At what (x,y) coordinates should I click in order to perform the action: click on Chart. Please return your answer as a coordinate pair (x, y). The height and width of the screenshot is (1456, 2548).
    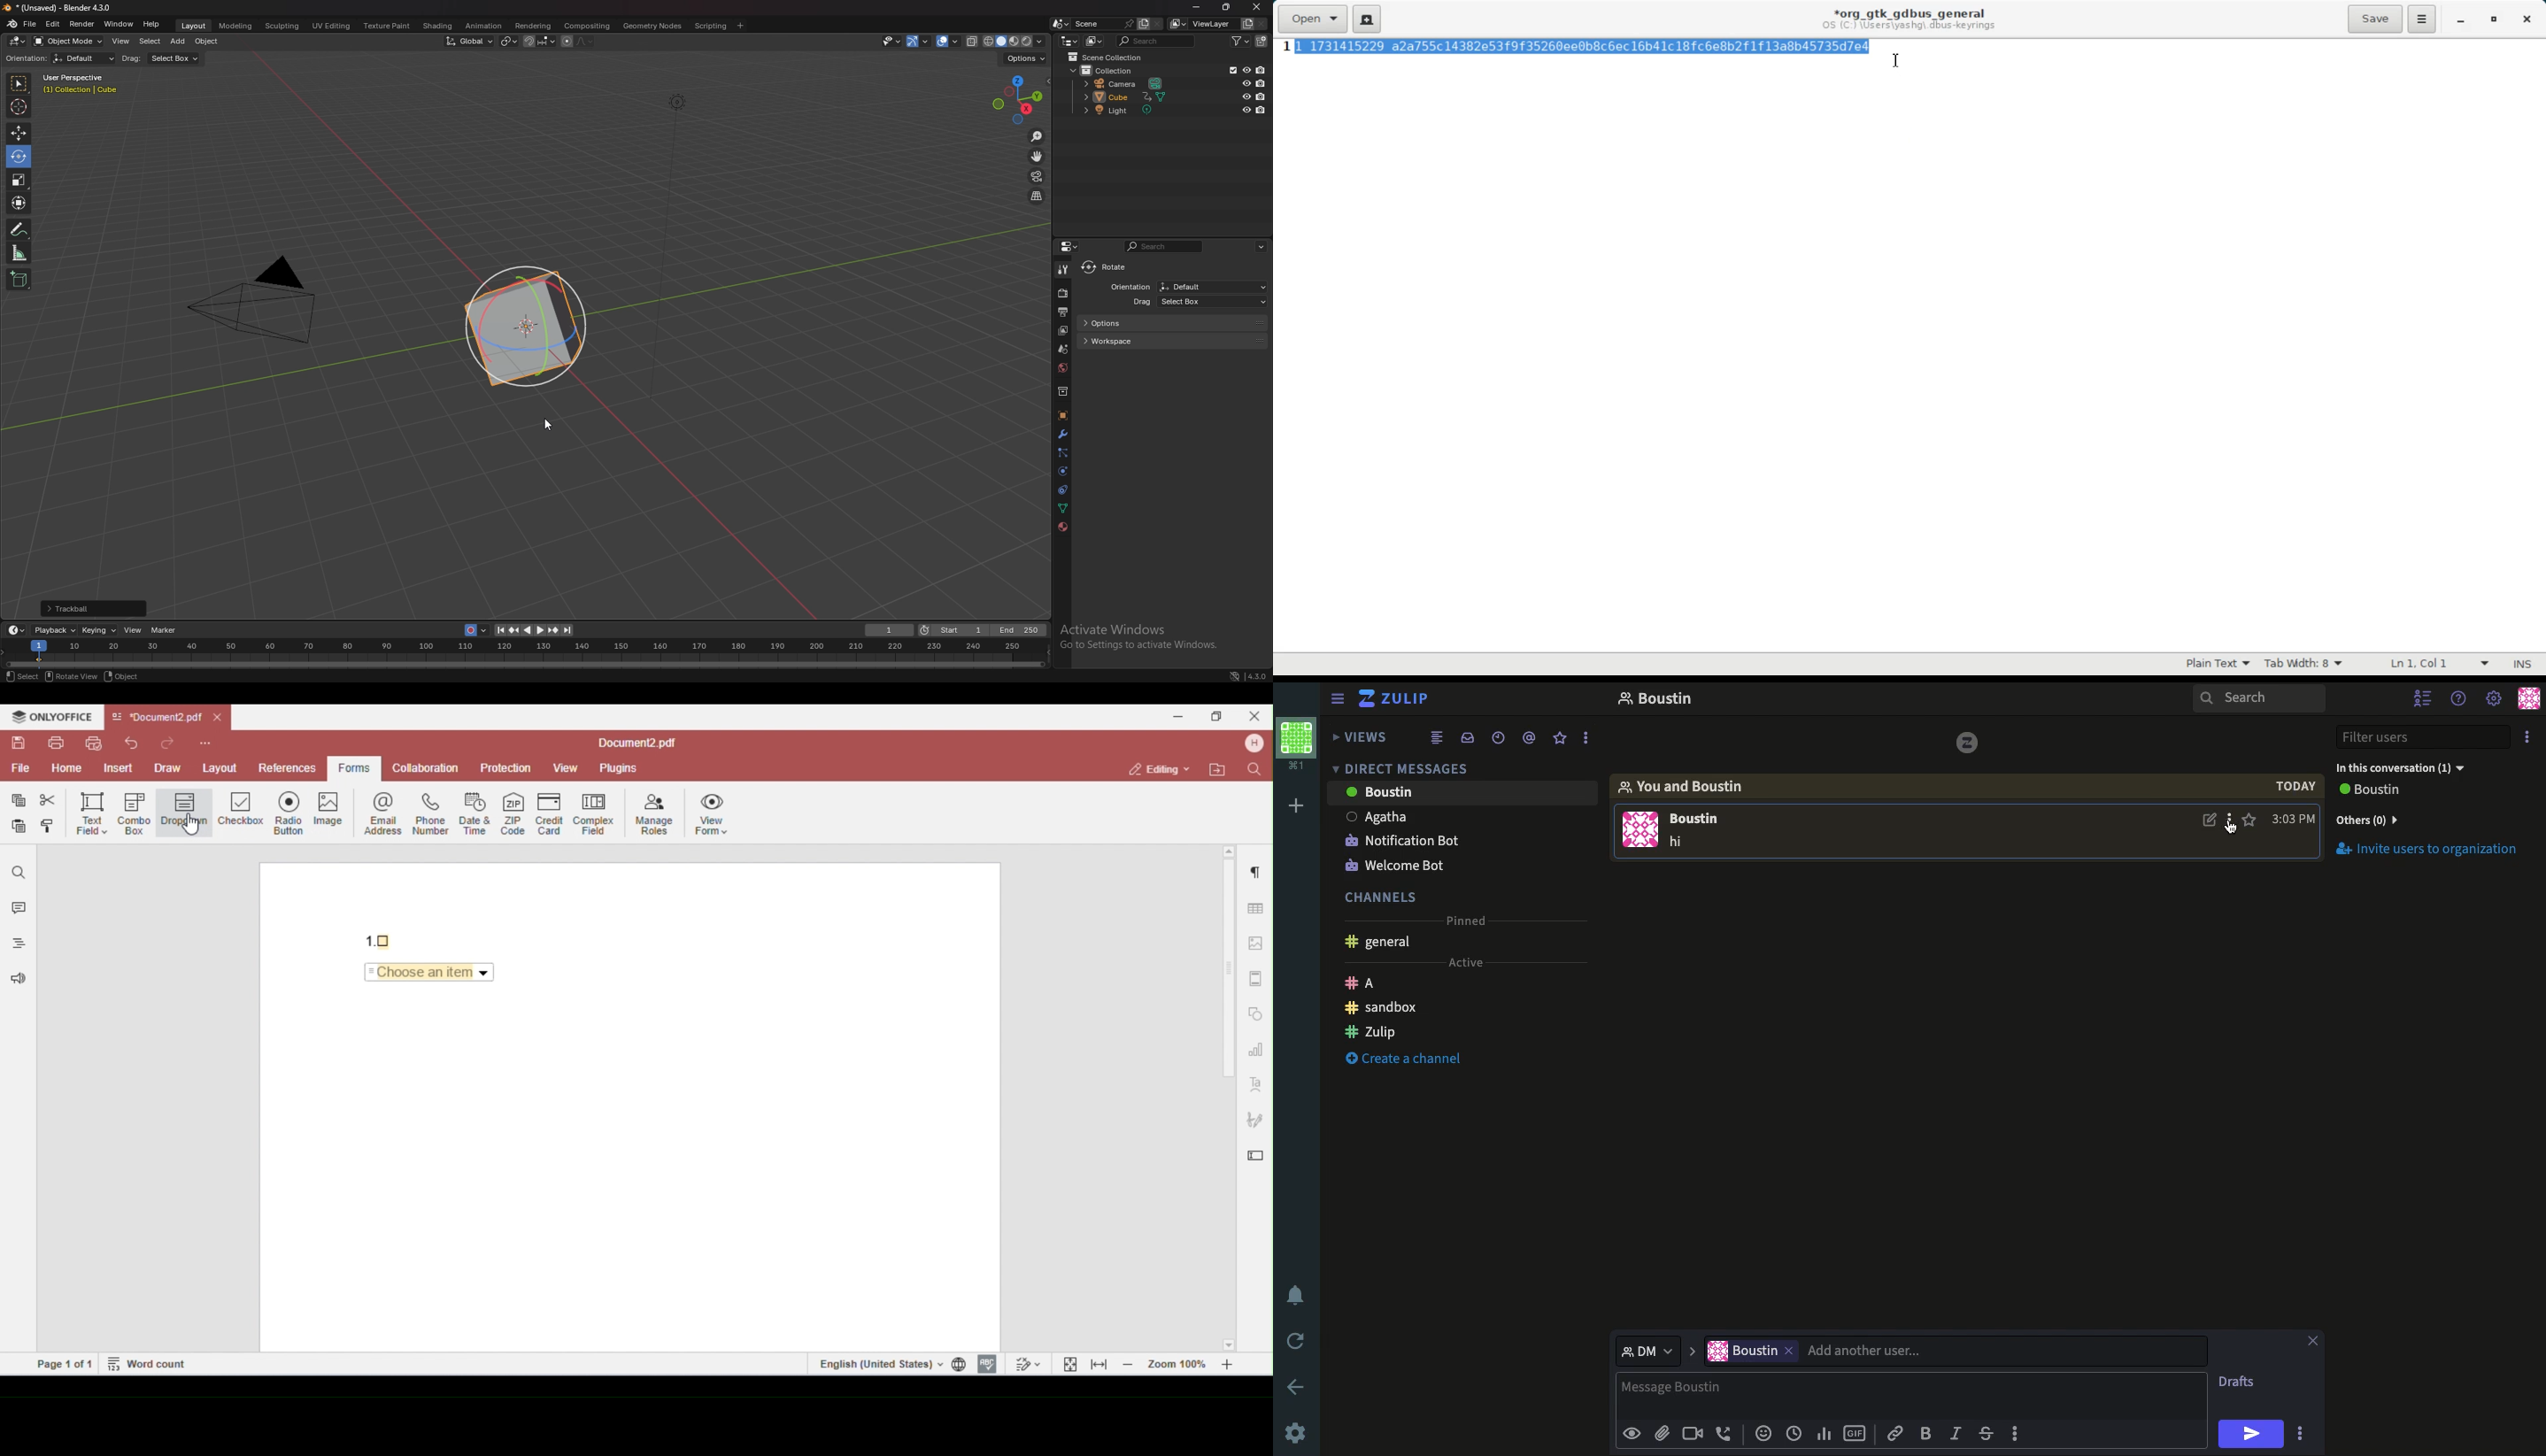
    Looking at the image, I should click on (1822, 1432).